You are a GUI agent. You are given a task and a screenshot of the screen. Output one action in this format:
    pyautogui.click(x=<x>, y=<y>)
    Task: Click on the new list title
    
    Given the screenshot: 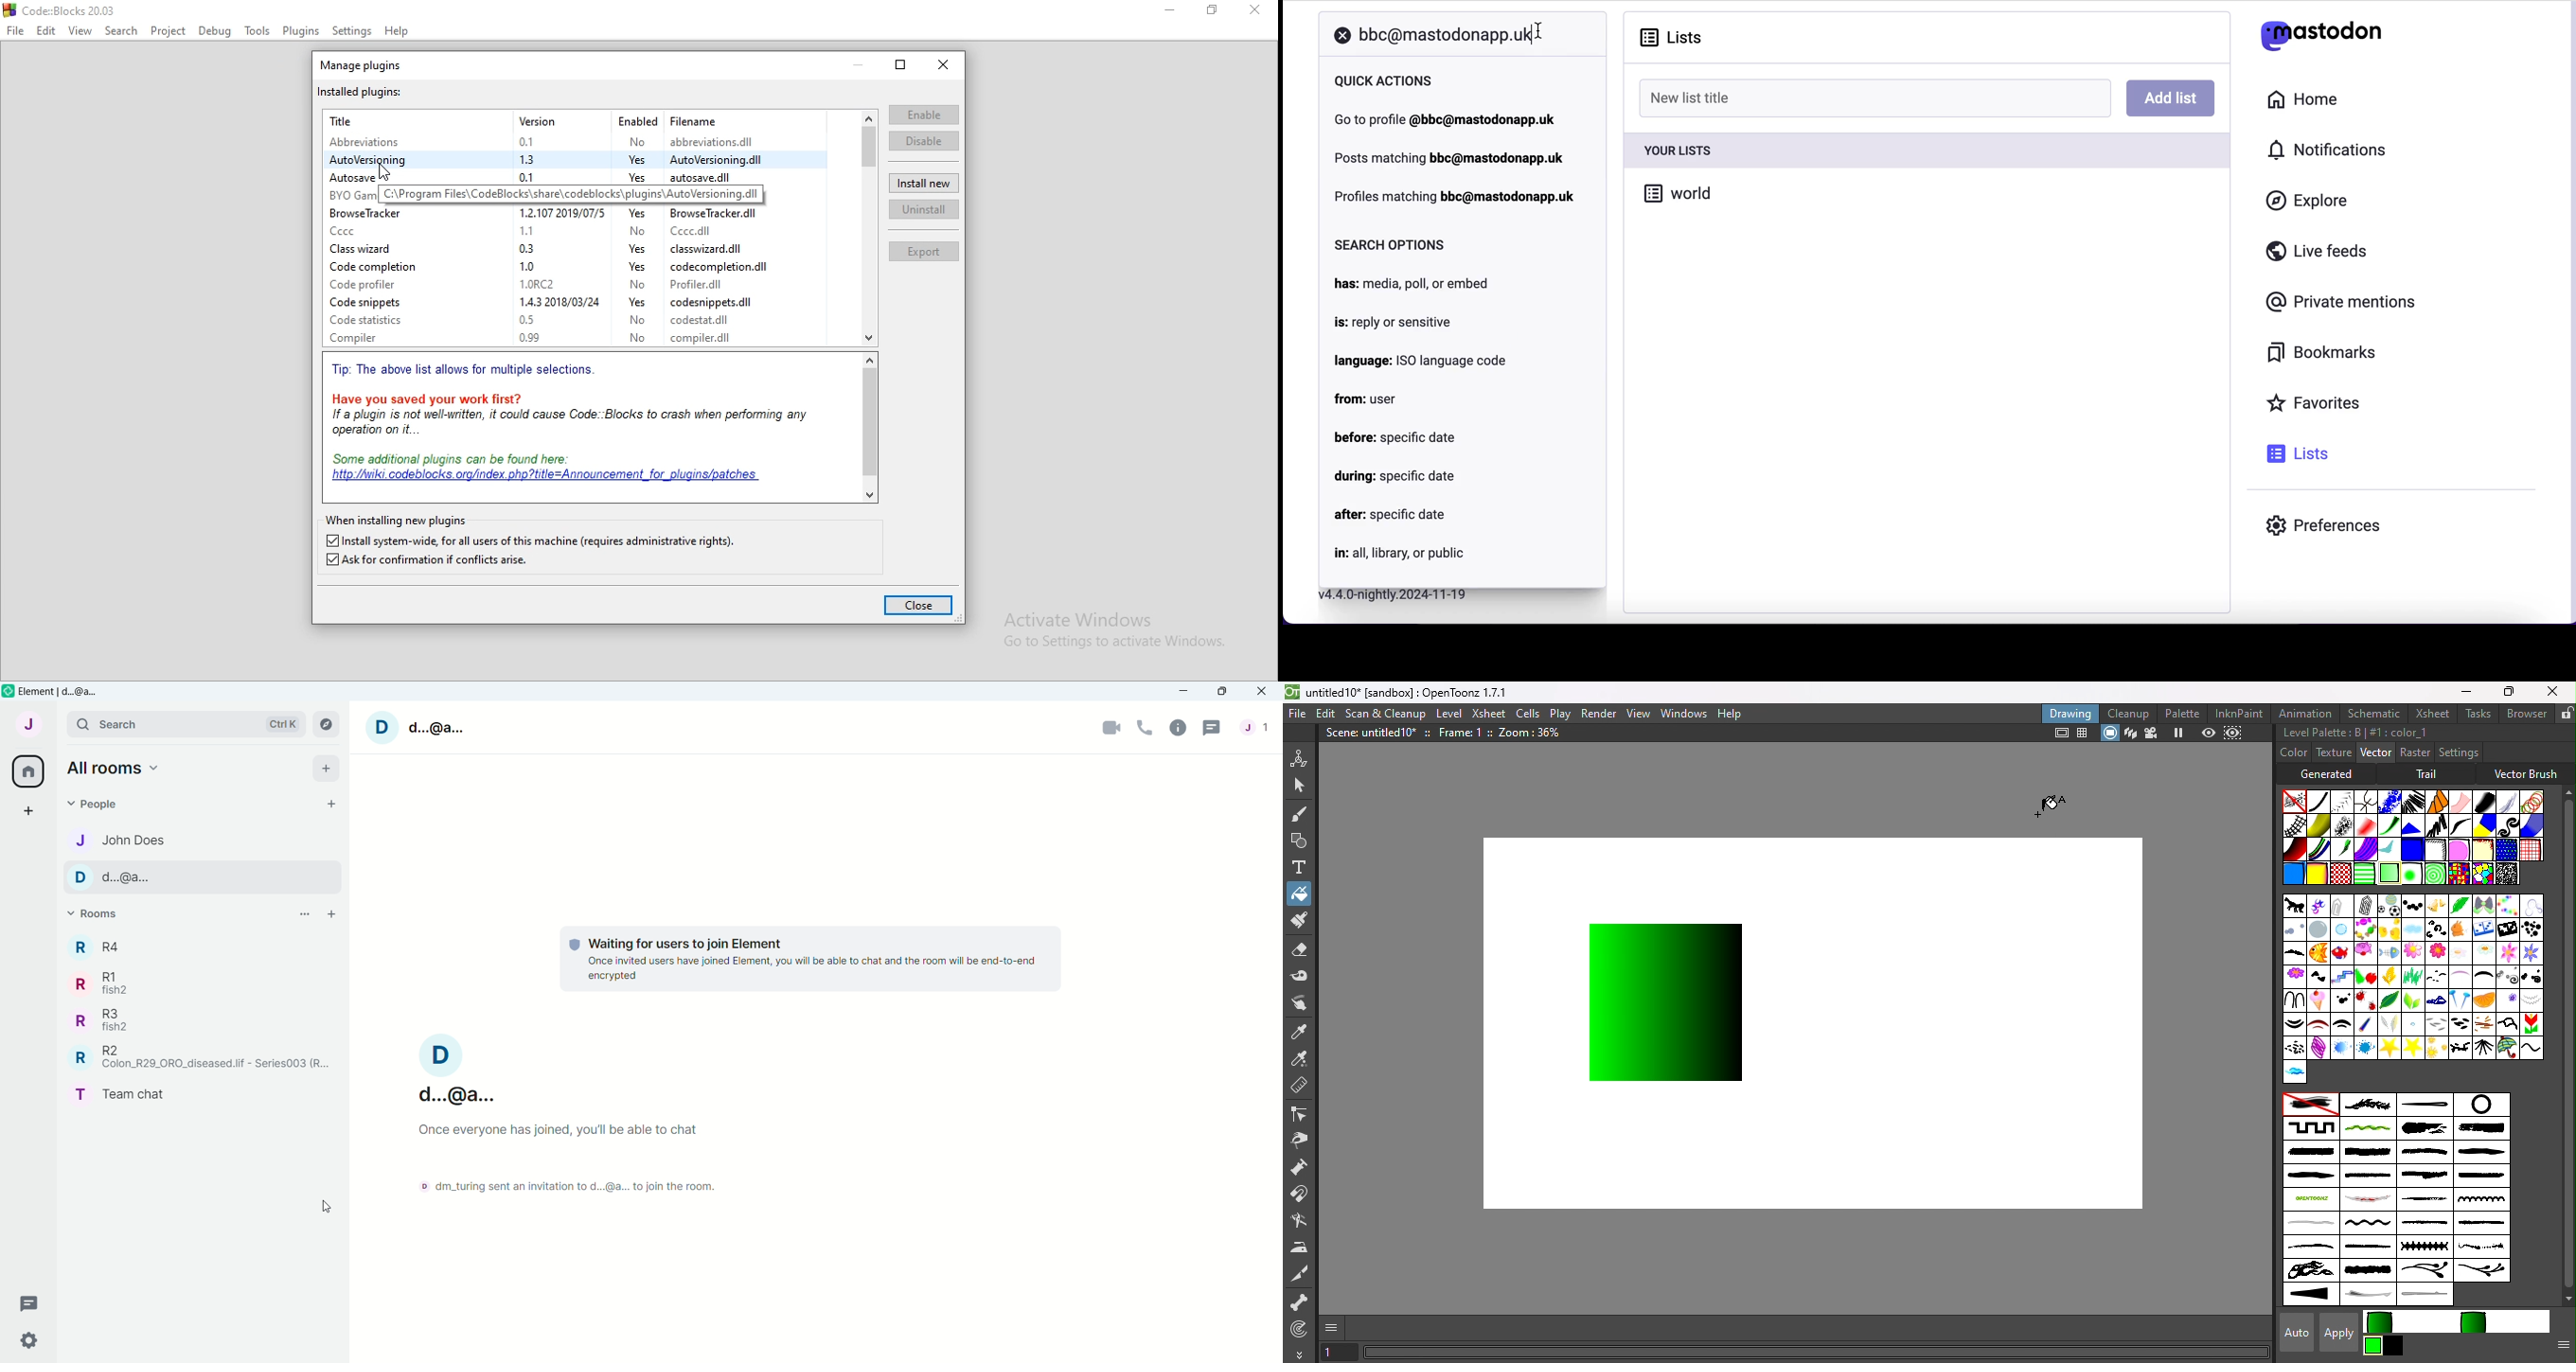 What is the action you would take?
    pyautogui.click(x=1875, y=97)
    